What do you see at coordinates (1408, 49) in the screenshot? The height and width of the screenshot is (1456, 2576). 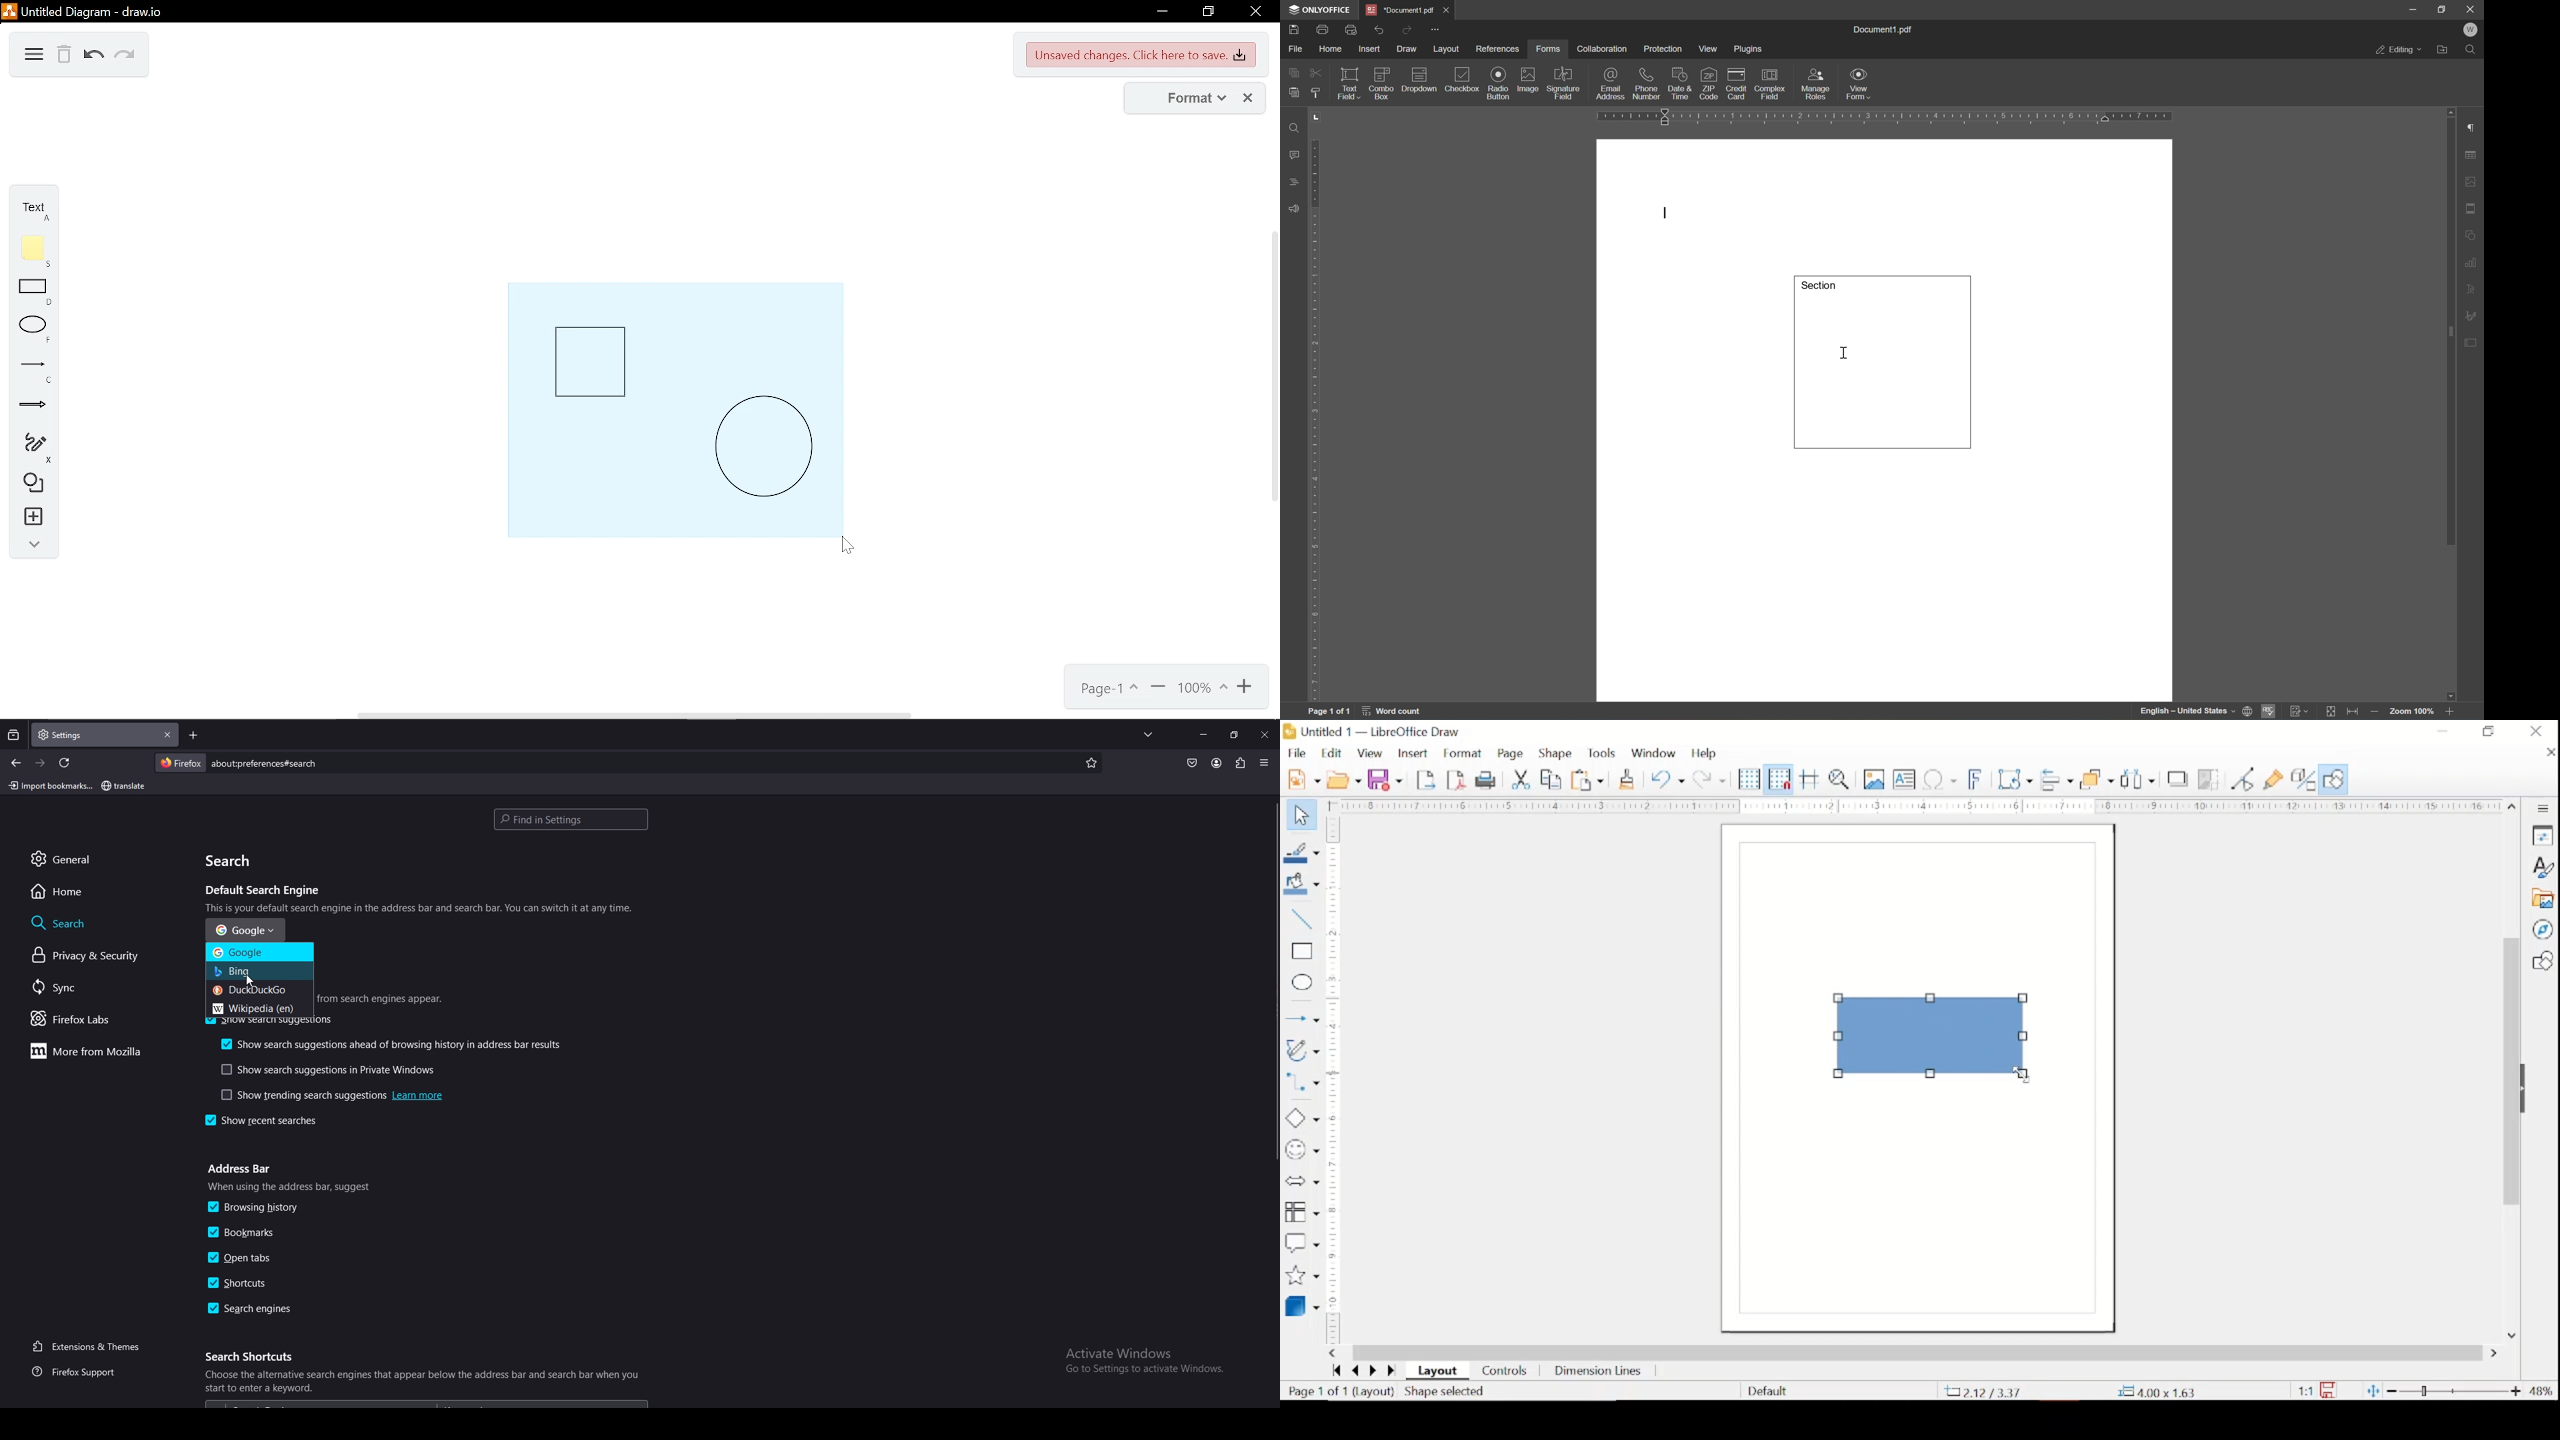 I see `draw` at bounding box center [1408, 49].